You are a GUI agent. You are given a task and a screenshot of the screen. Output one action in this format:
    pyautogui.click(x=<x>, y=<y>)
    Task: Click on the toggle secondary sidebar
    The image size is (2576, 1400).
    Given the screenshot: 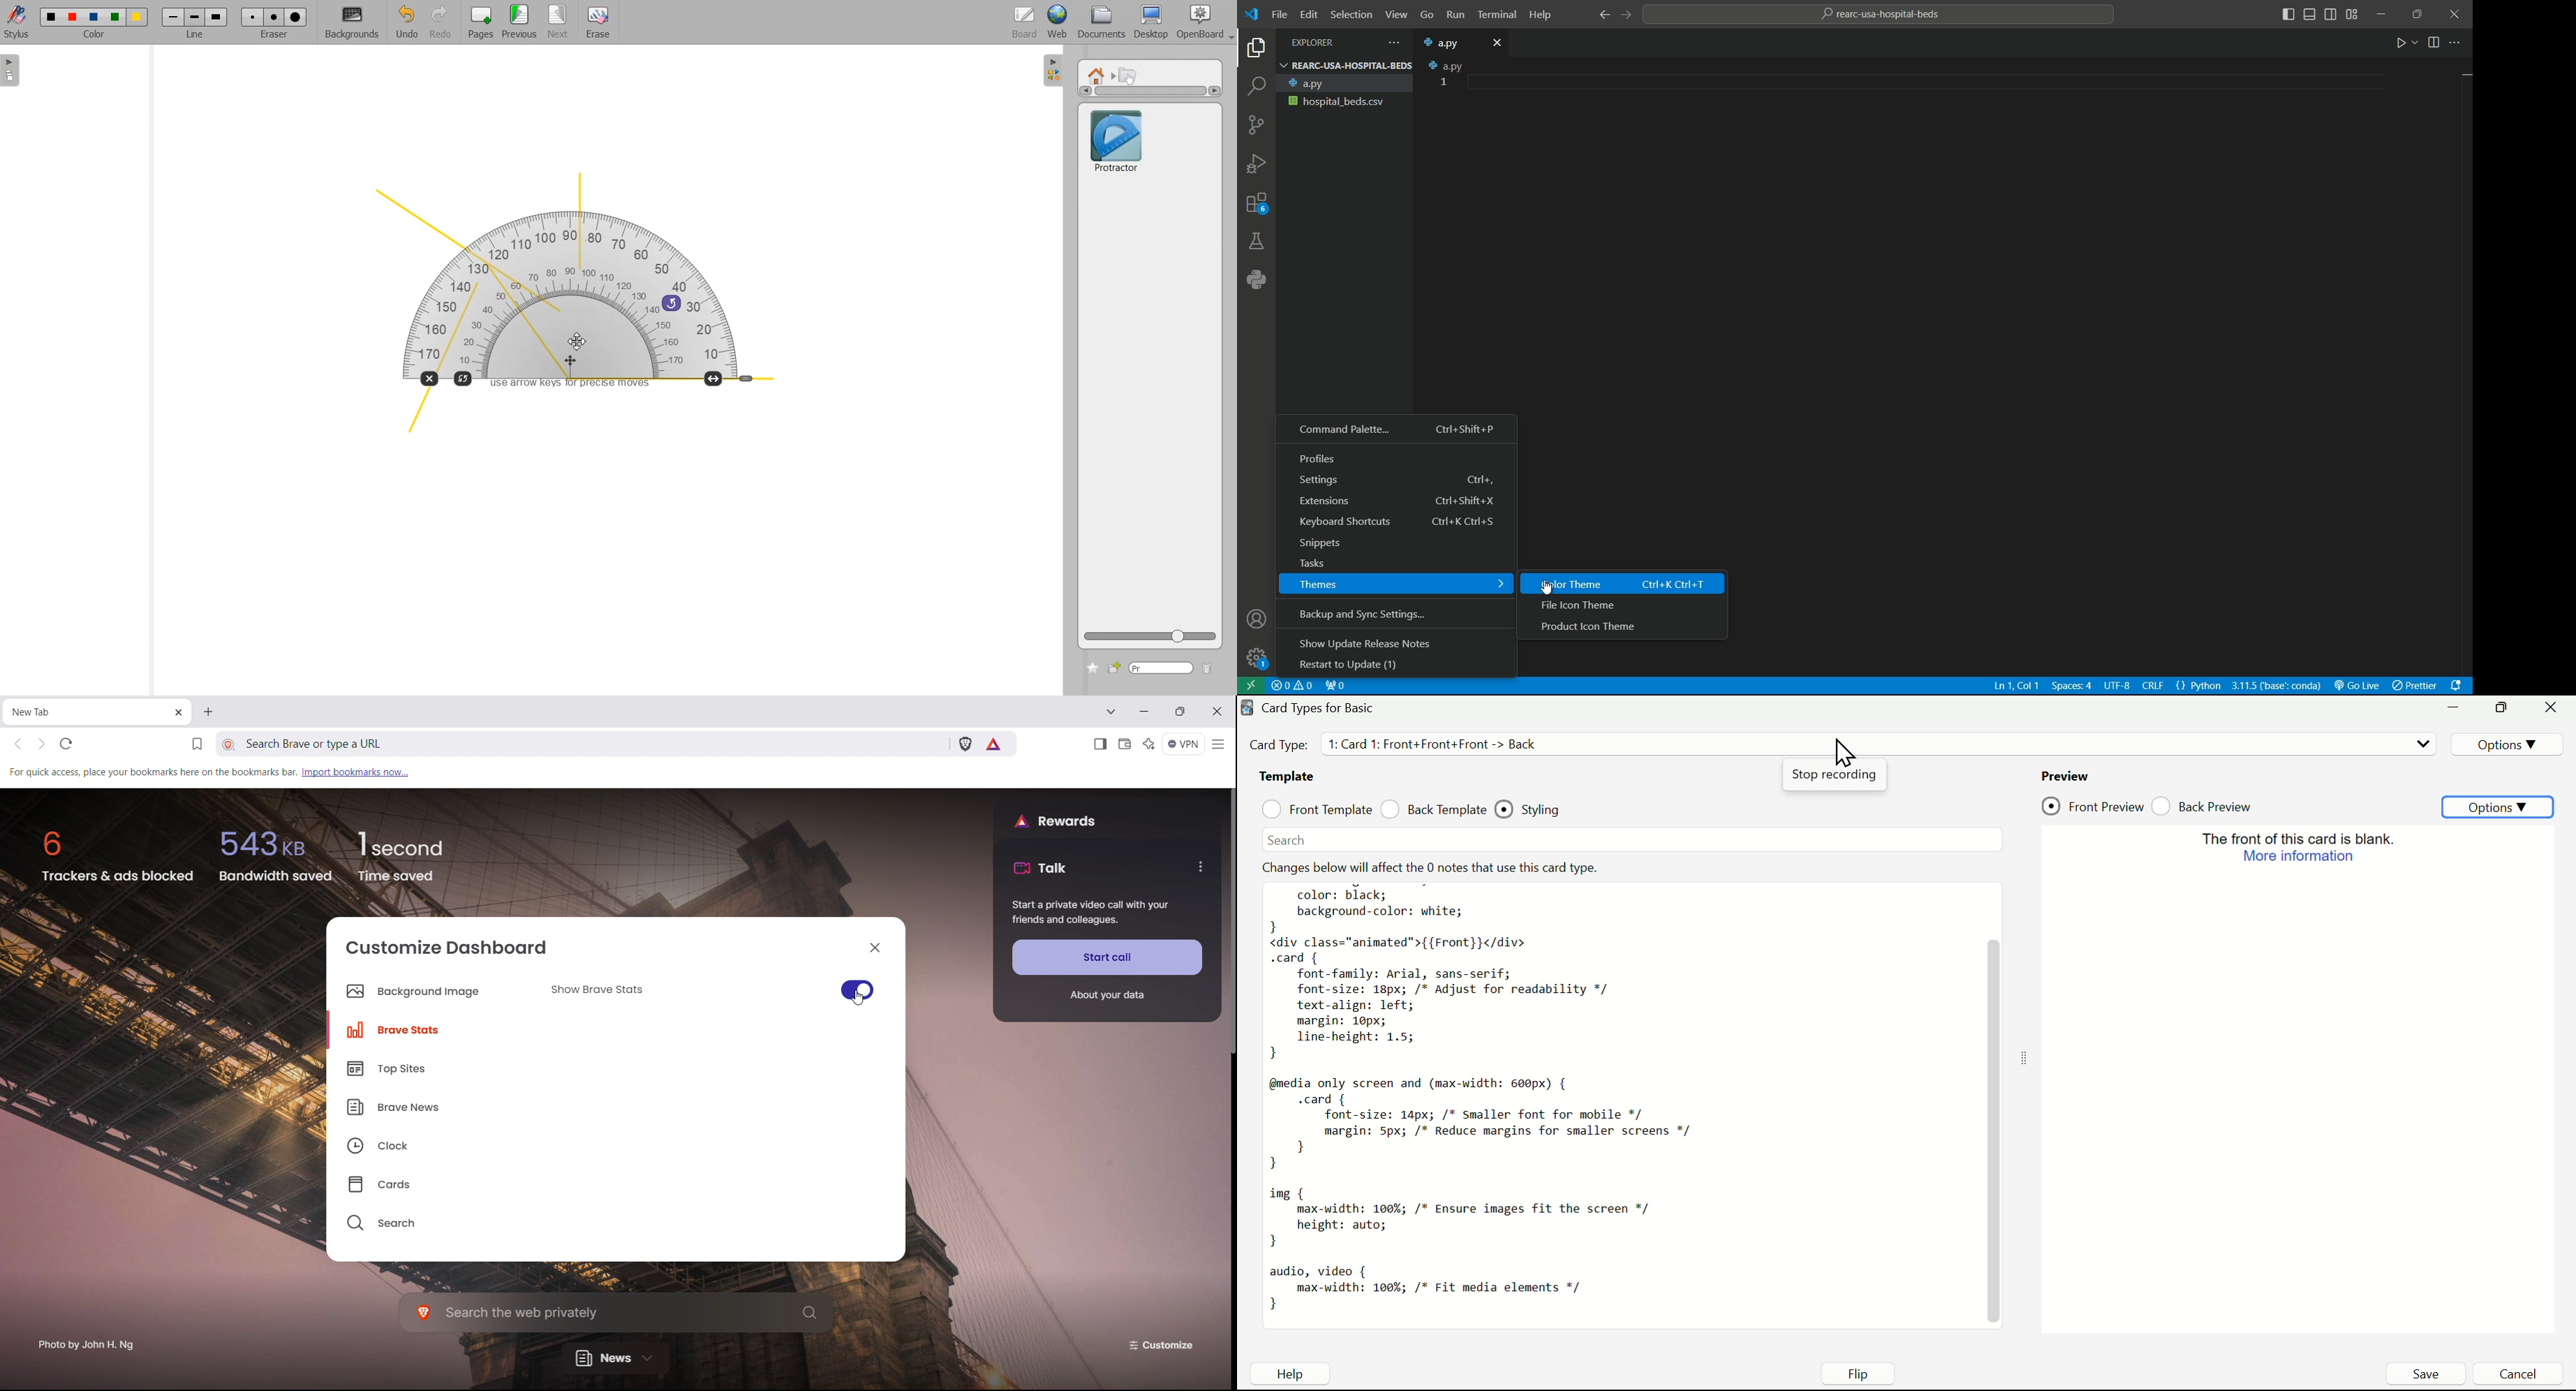 What is the action you would take?
    pyautogui.click(x=2332, y=15)
    